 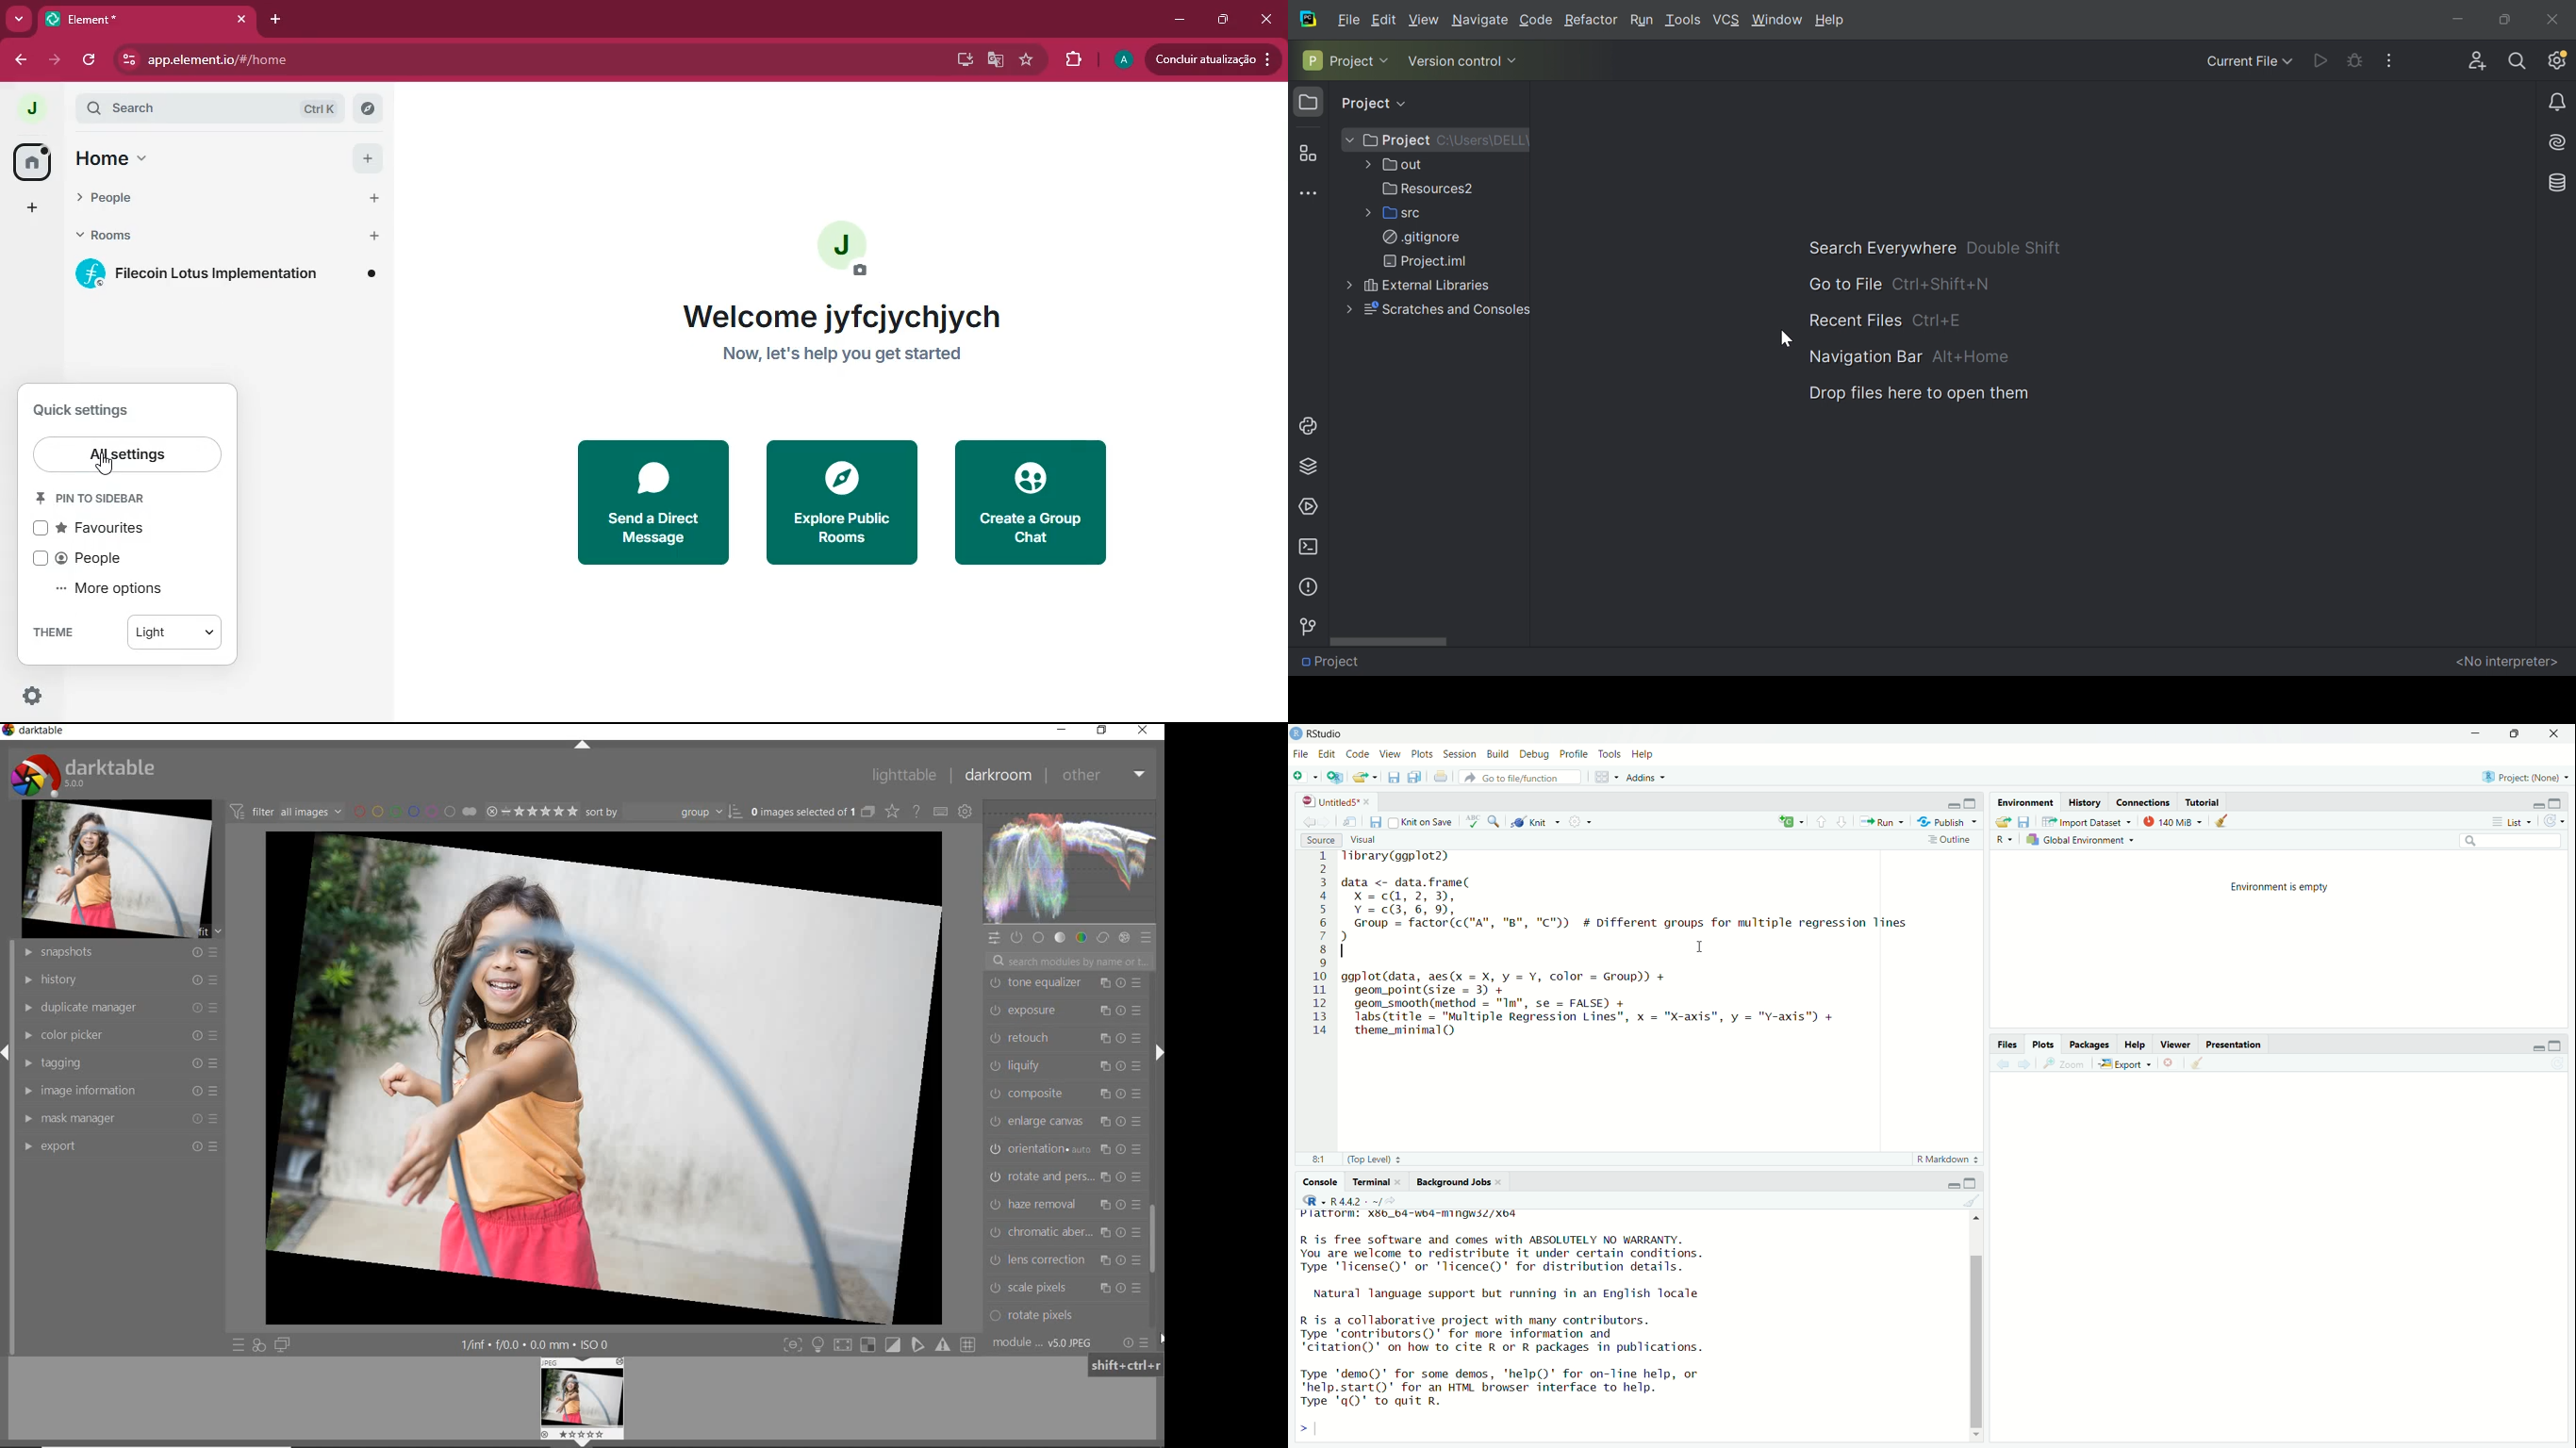 I want to click on google translate, so click(x=996, y=59).